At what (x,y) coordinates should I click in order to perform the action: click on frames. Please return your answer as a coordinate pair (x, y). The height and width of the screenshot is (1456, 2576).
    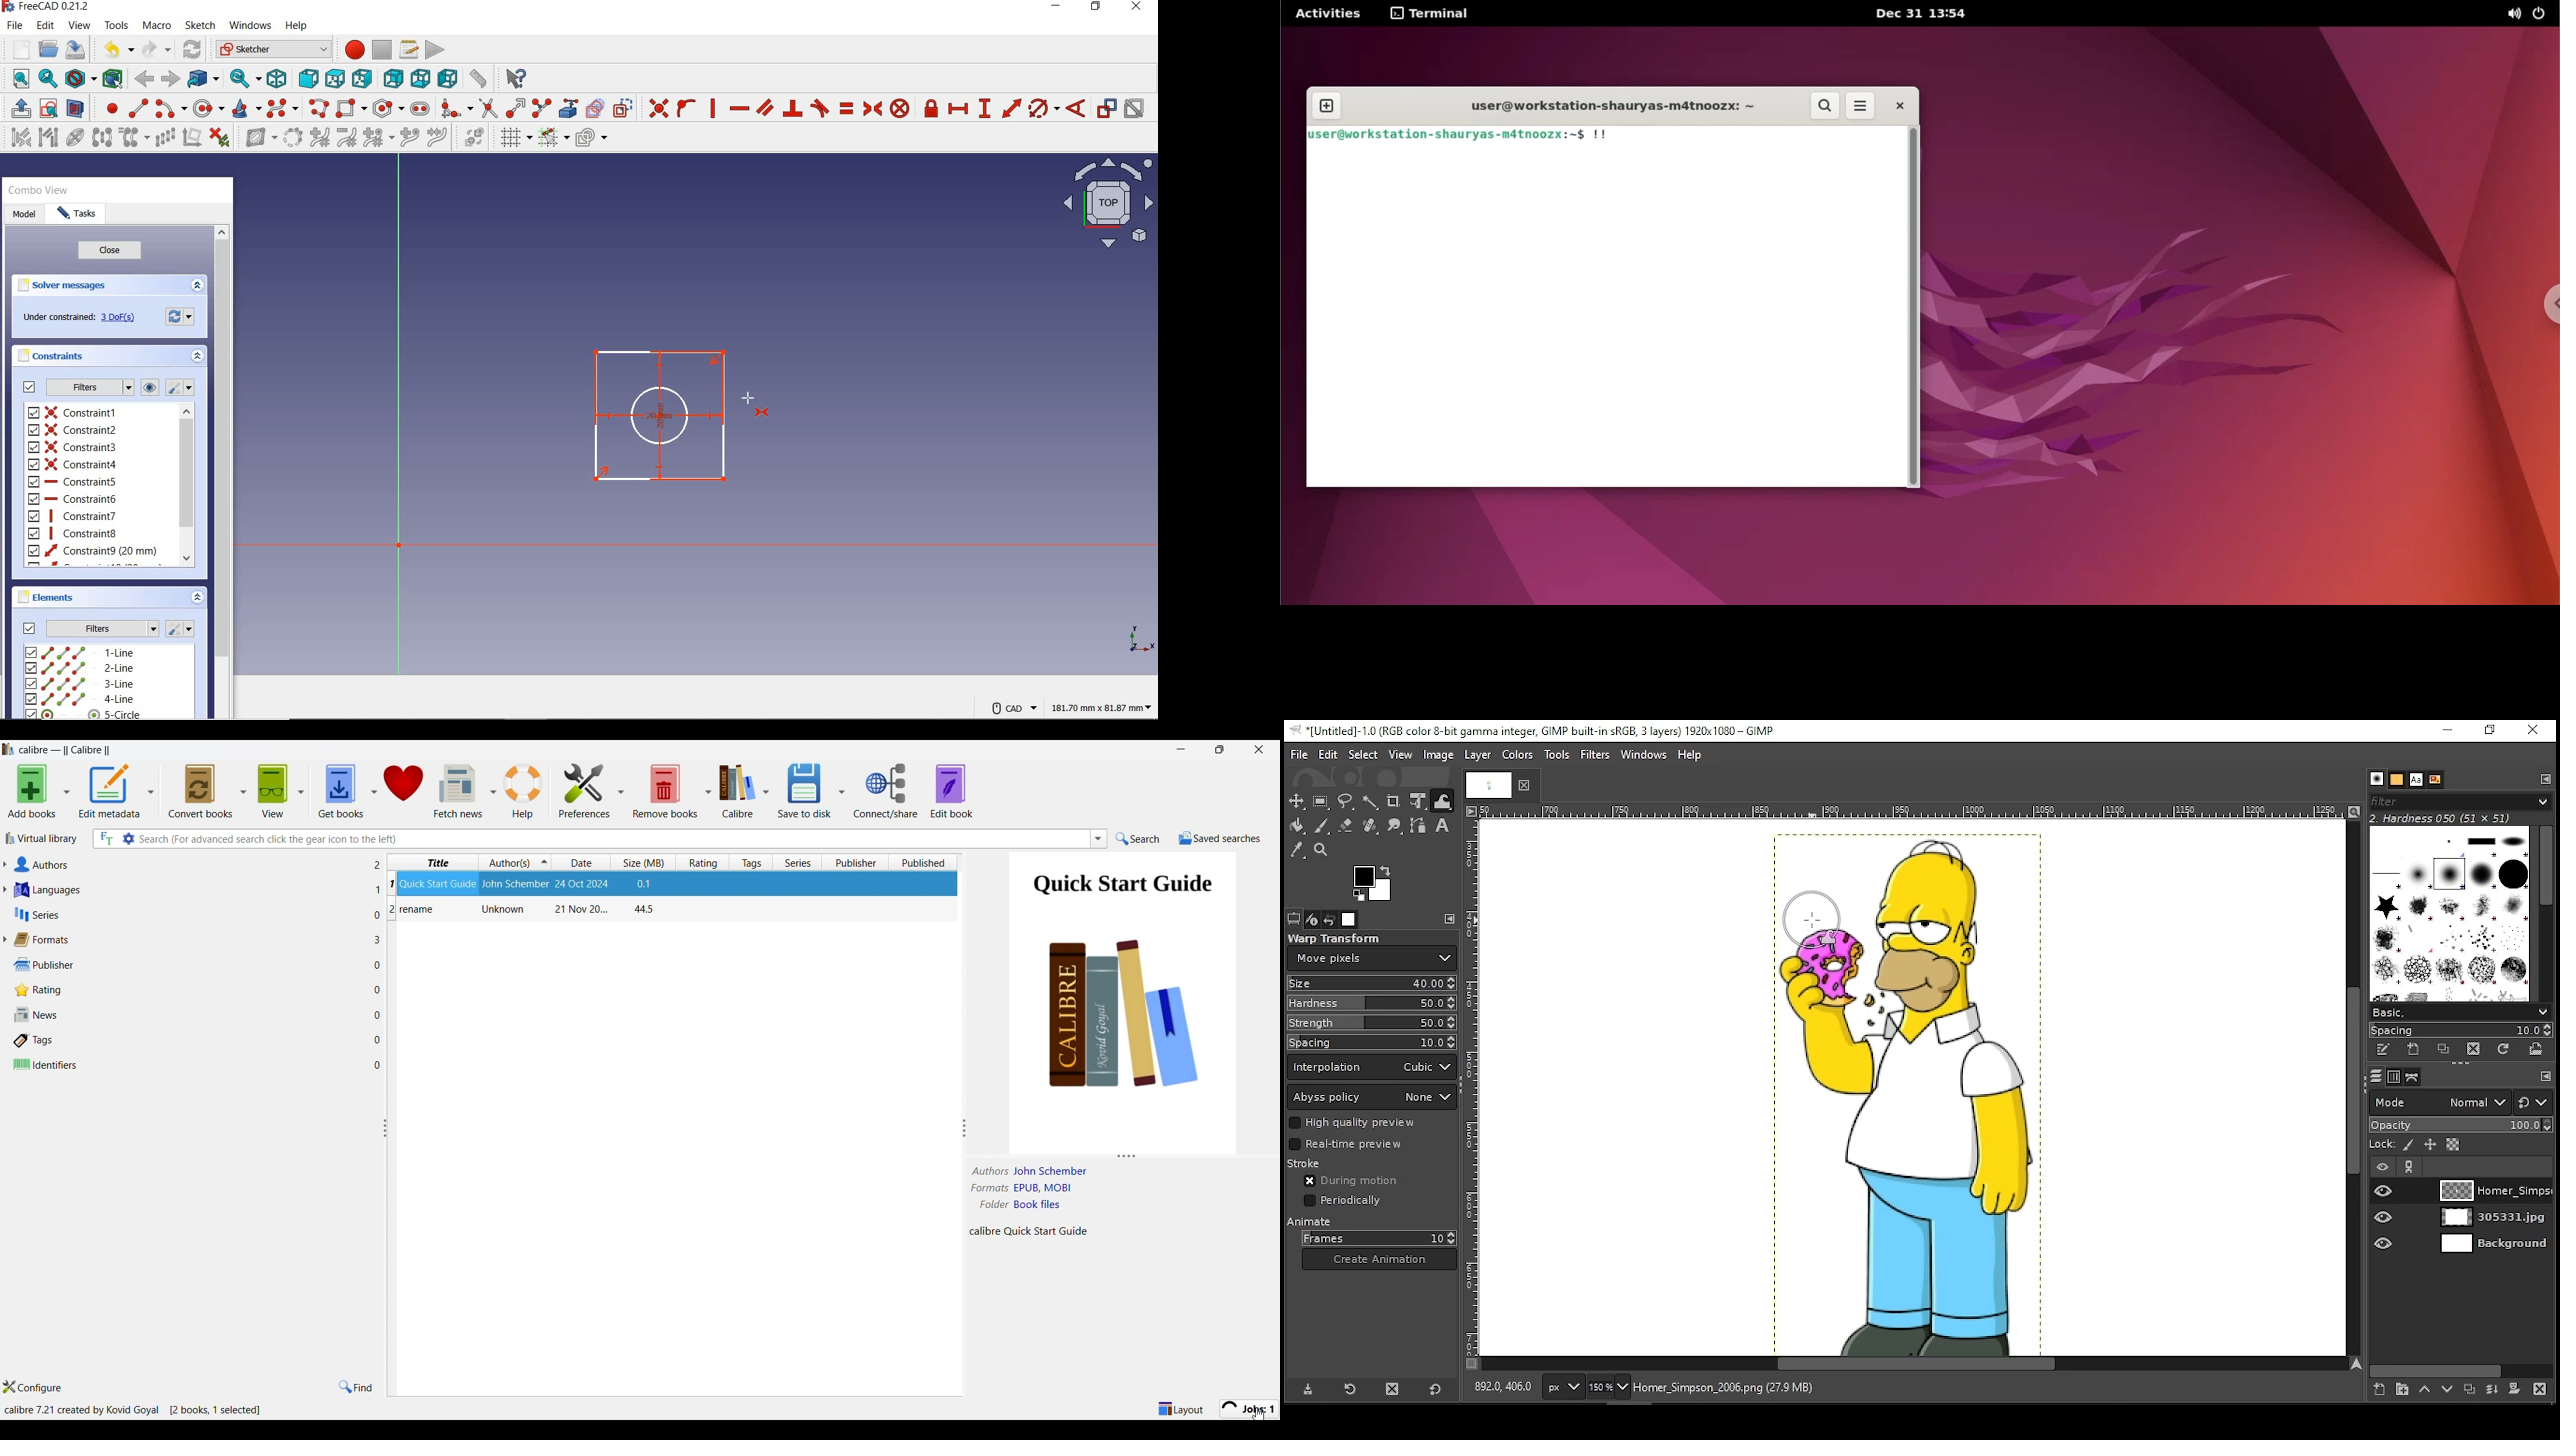
    Looking at the image, I should click on (1378, 1238).